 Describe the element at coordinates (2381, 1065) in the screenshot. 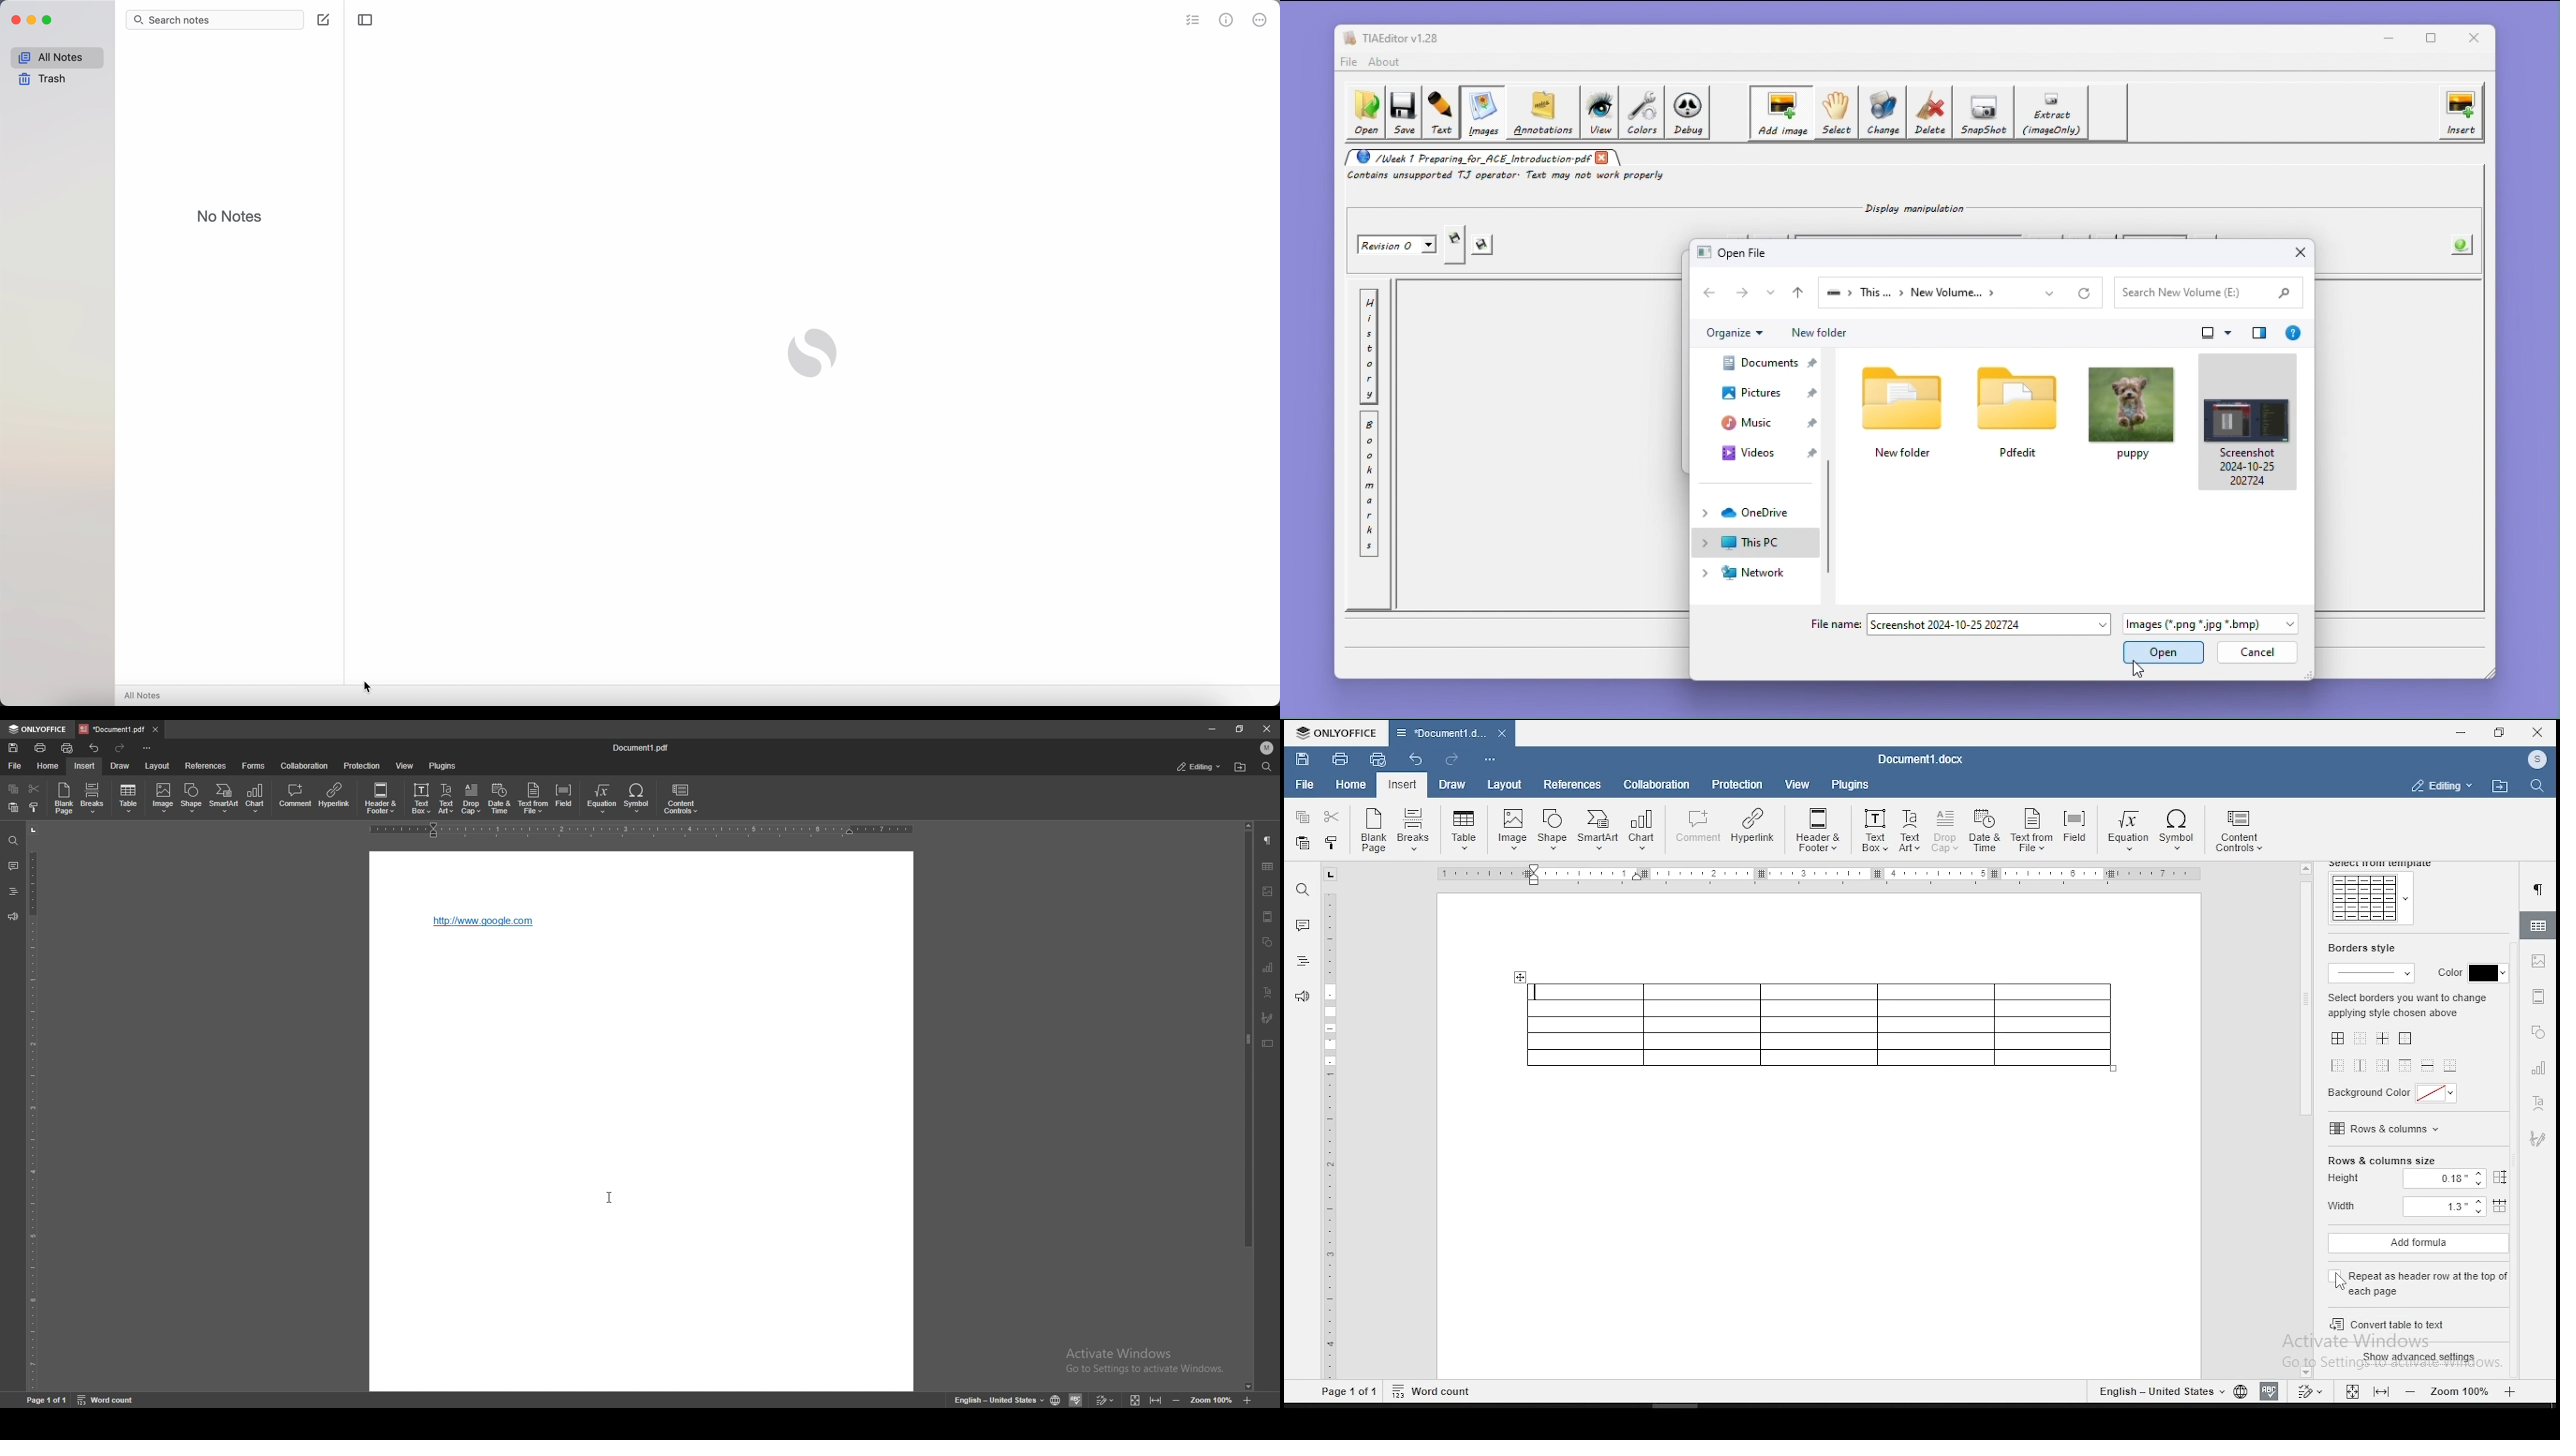

I see `right outer border only` at that location.